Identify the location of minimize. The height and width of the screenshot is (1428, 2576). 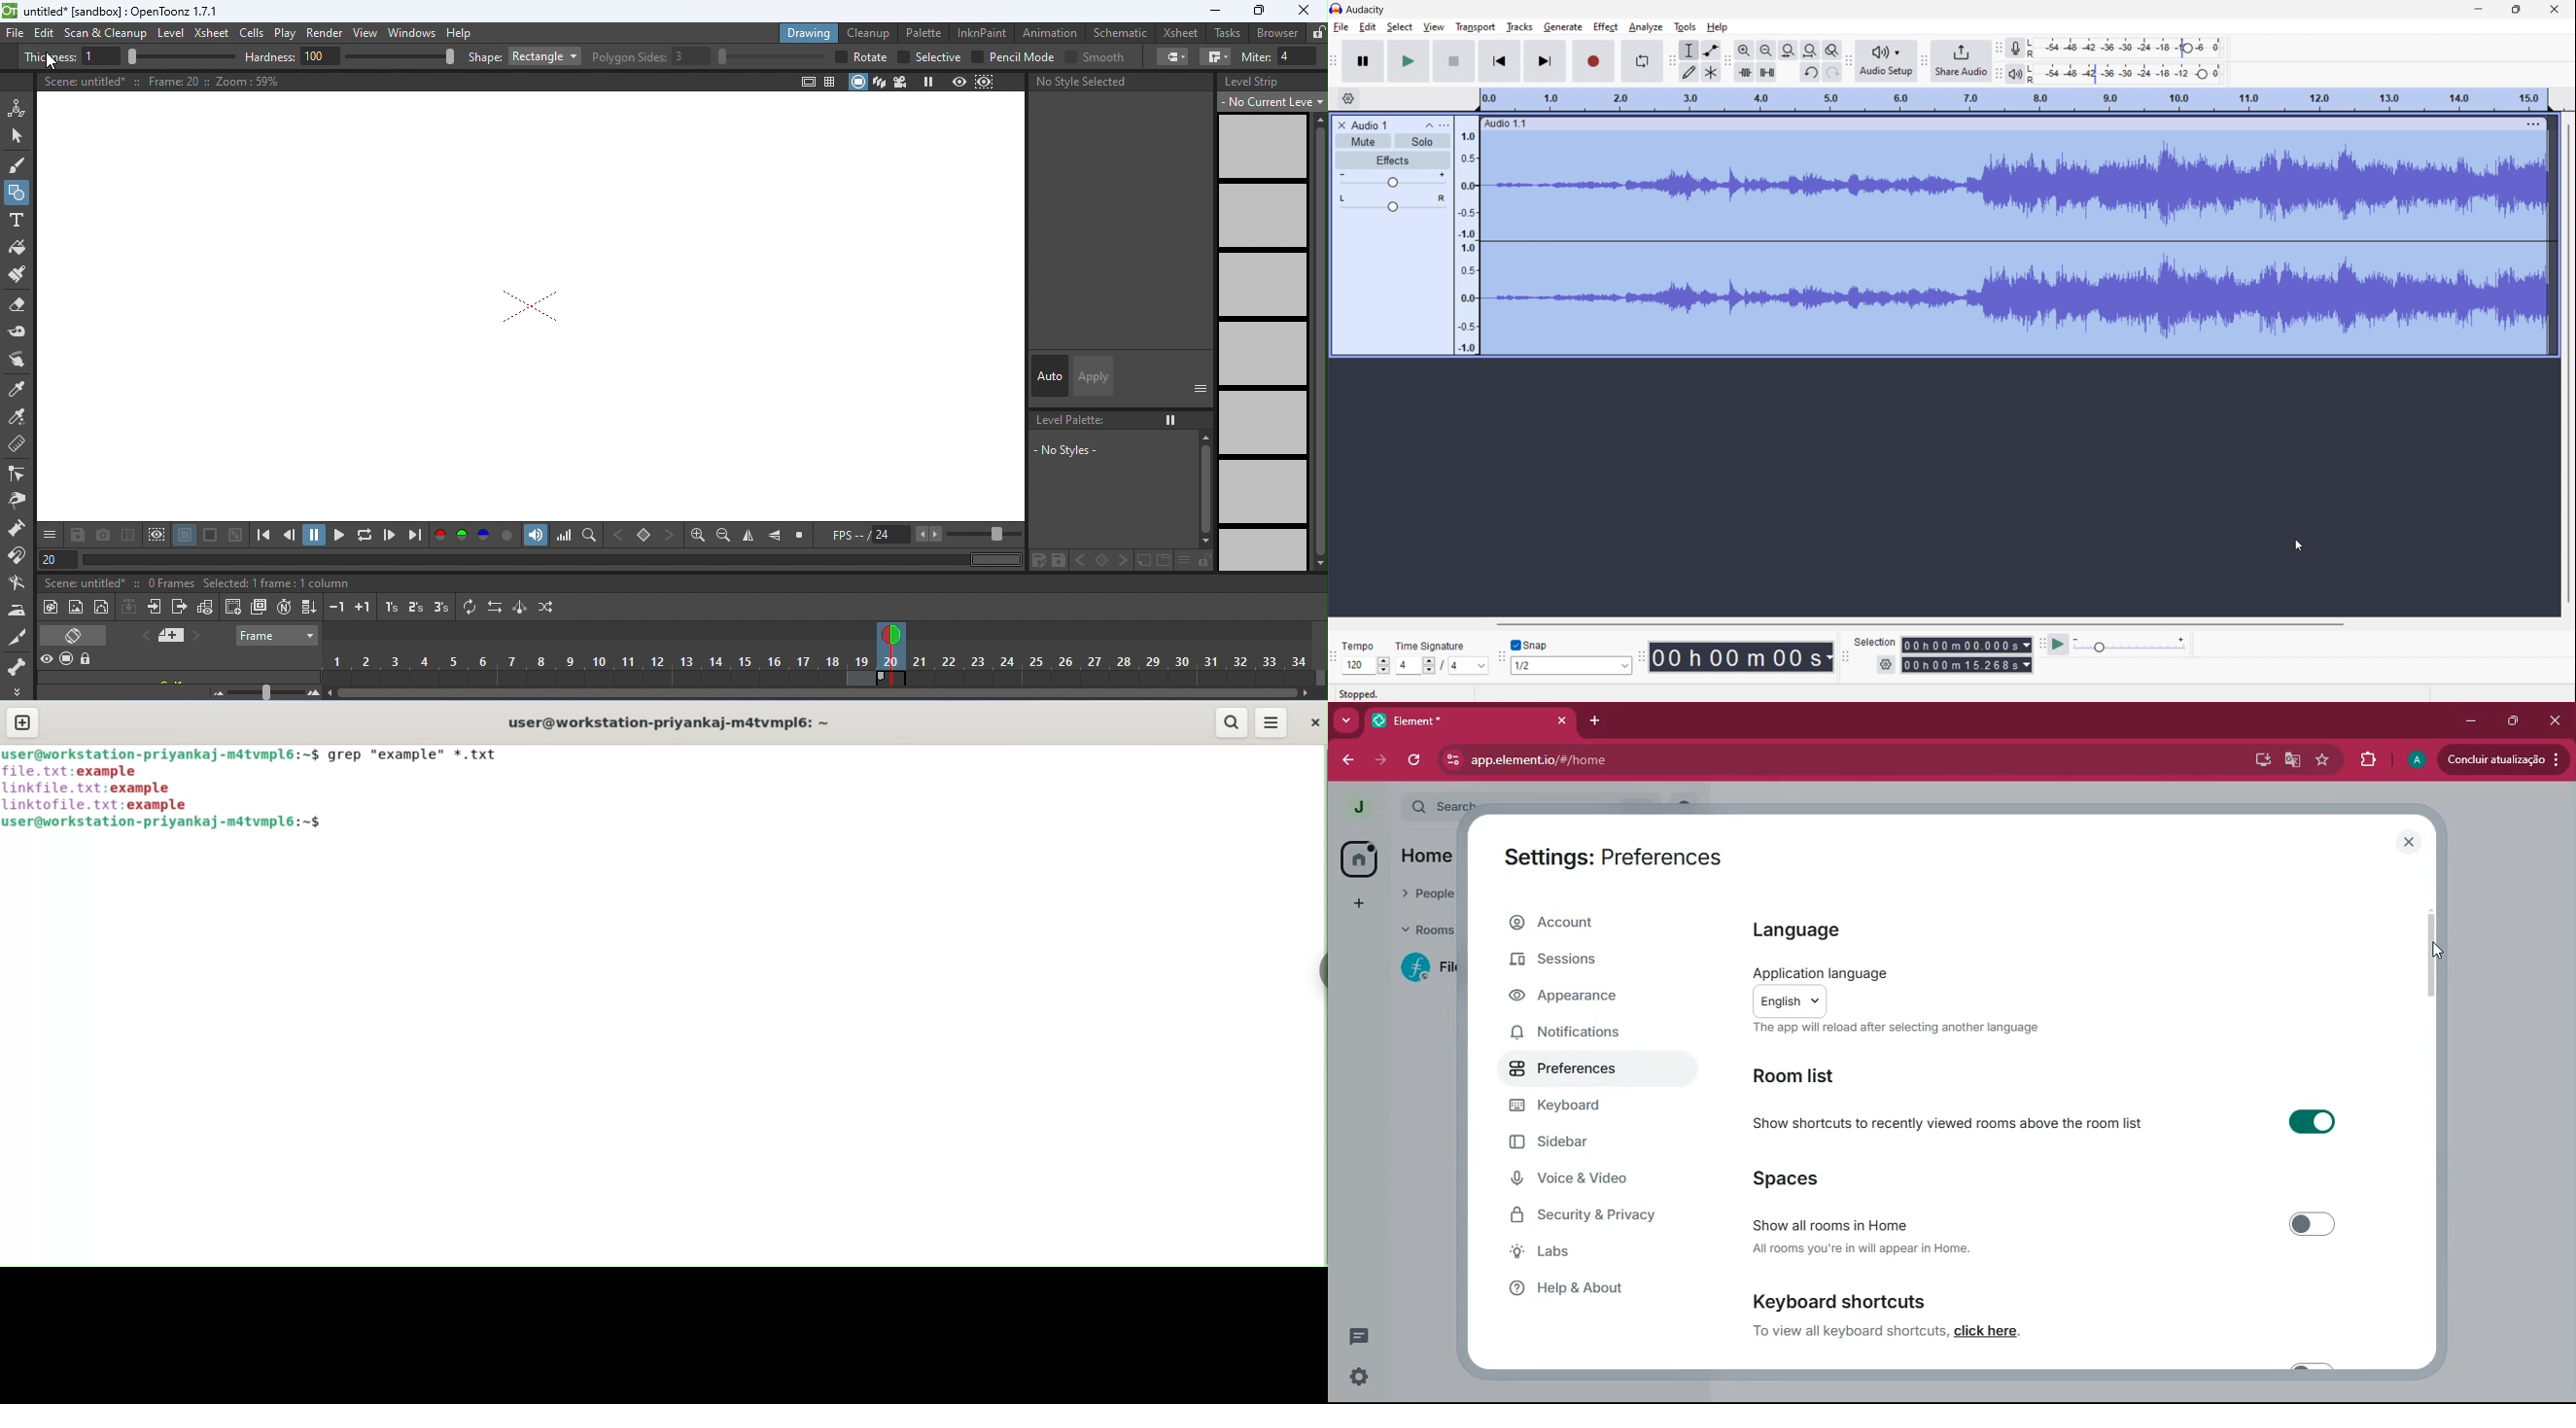
(2479, 8).